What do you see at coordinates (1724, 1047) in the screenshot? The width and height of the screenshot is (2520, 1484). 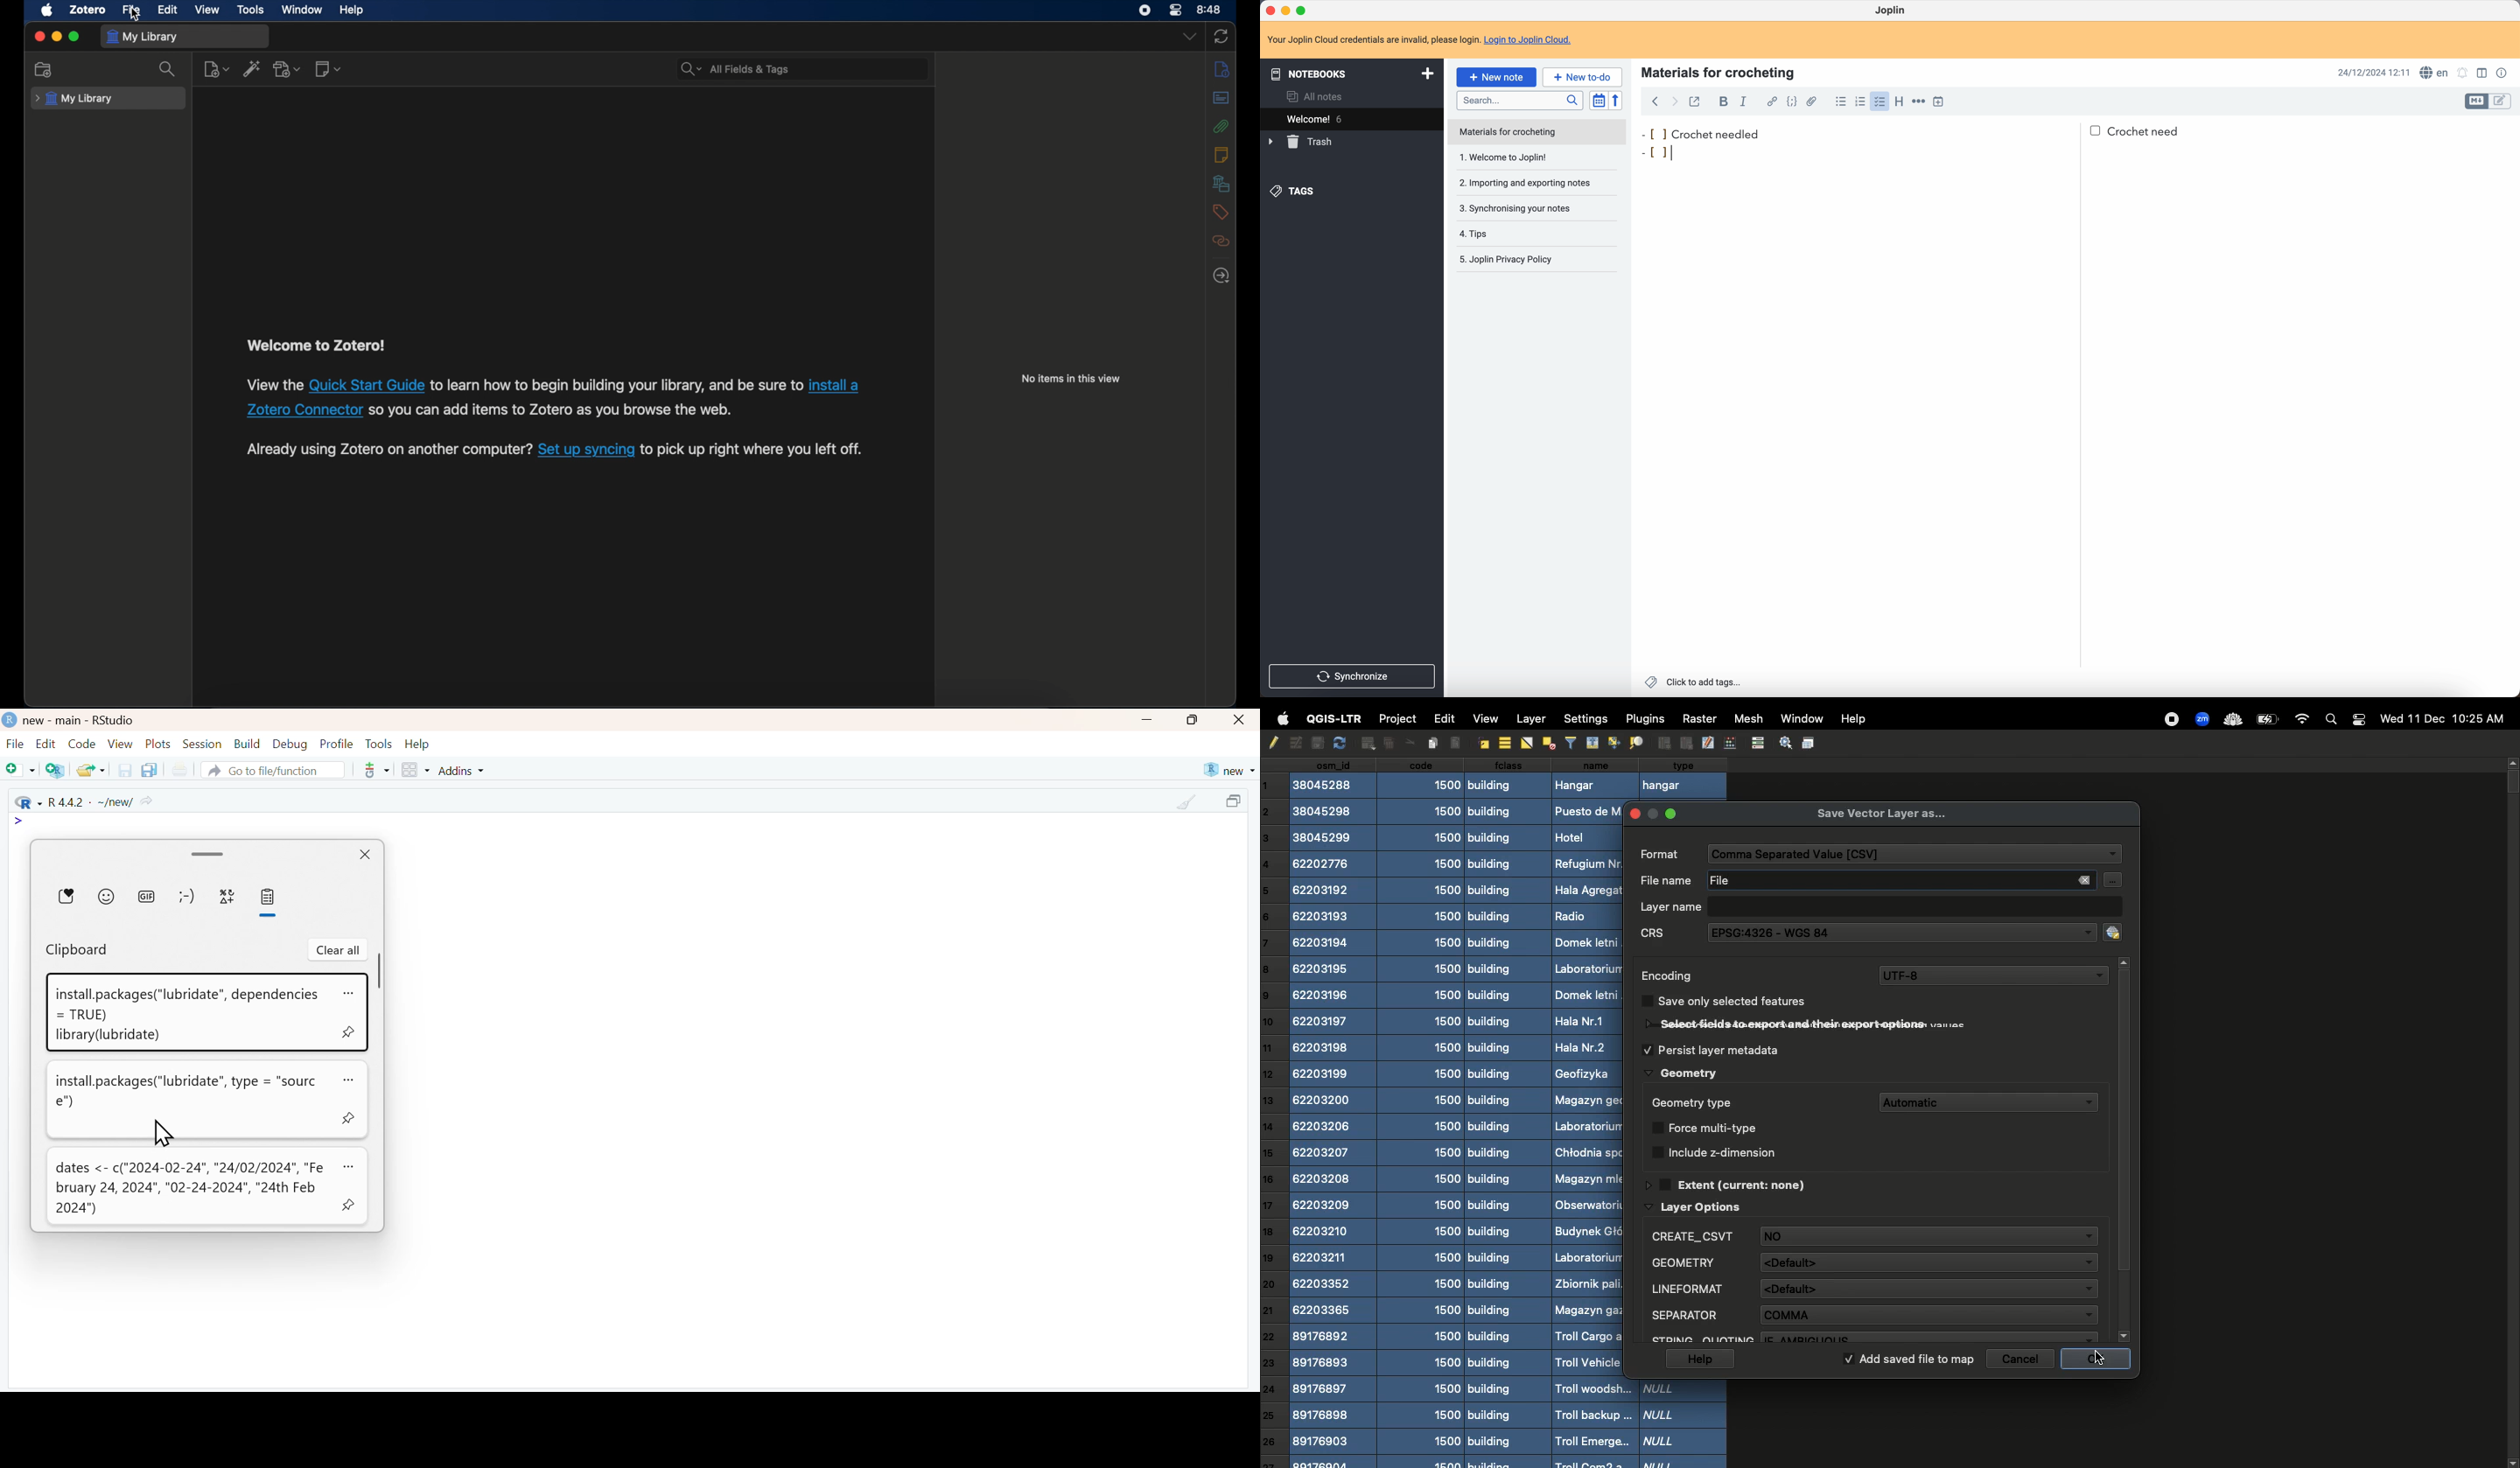 I see `Persist layer metadata` at bounding box center [1724, 1047].